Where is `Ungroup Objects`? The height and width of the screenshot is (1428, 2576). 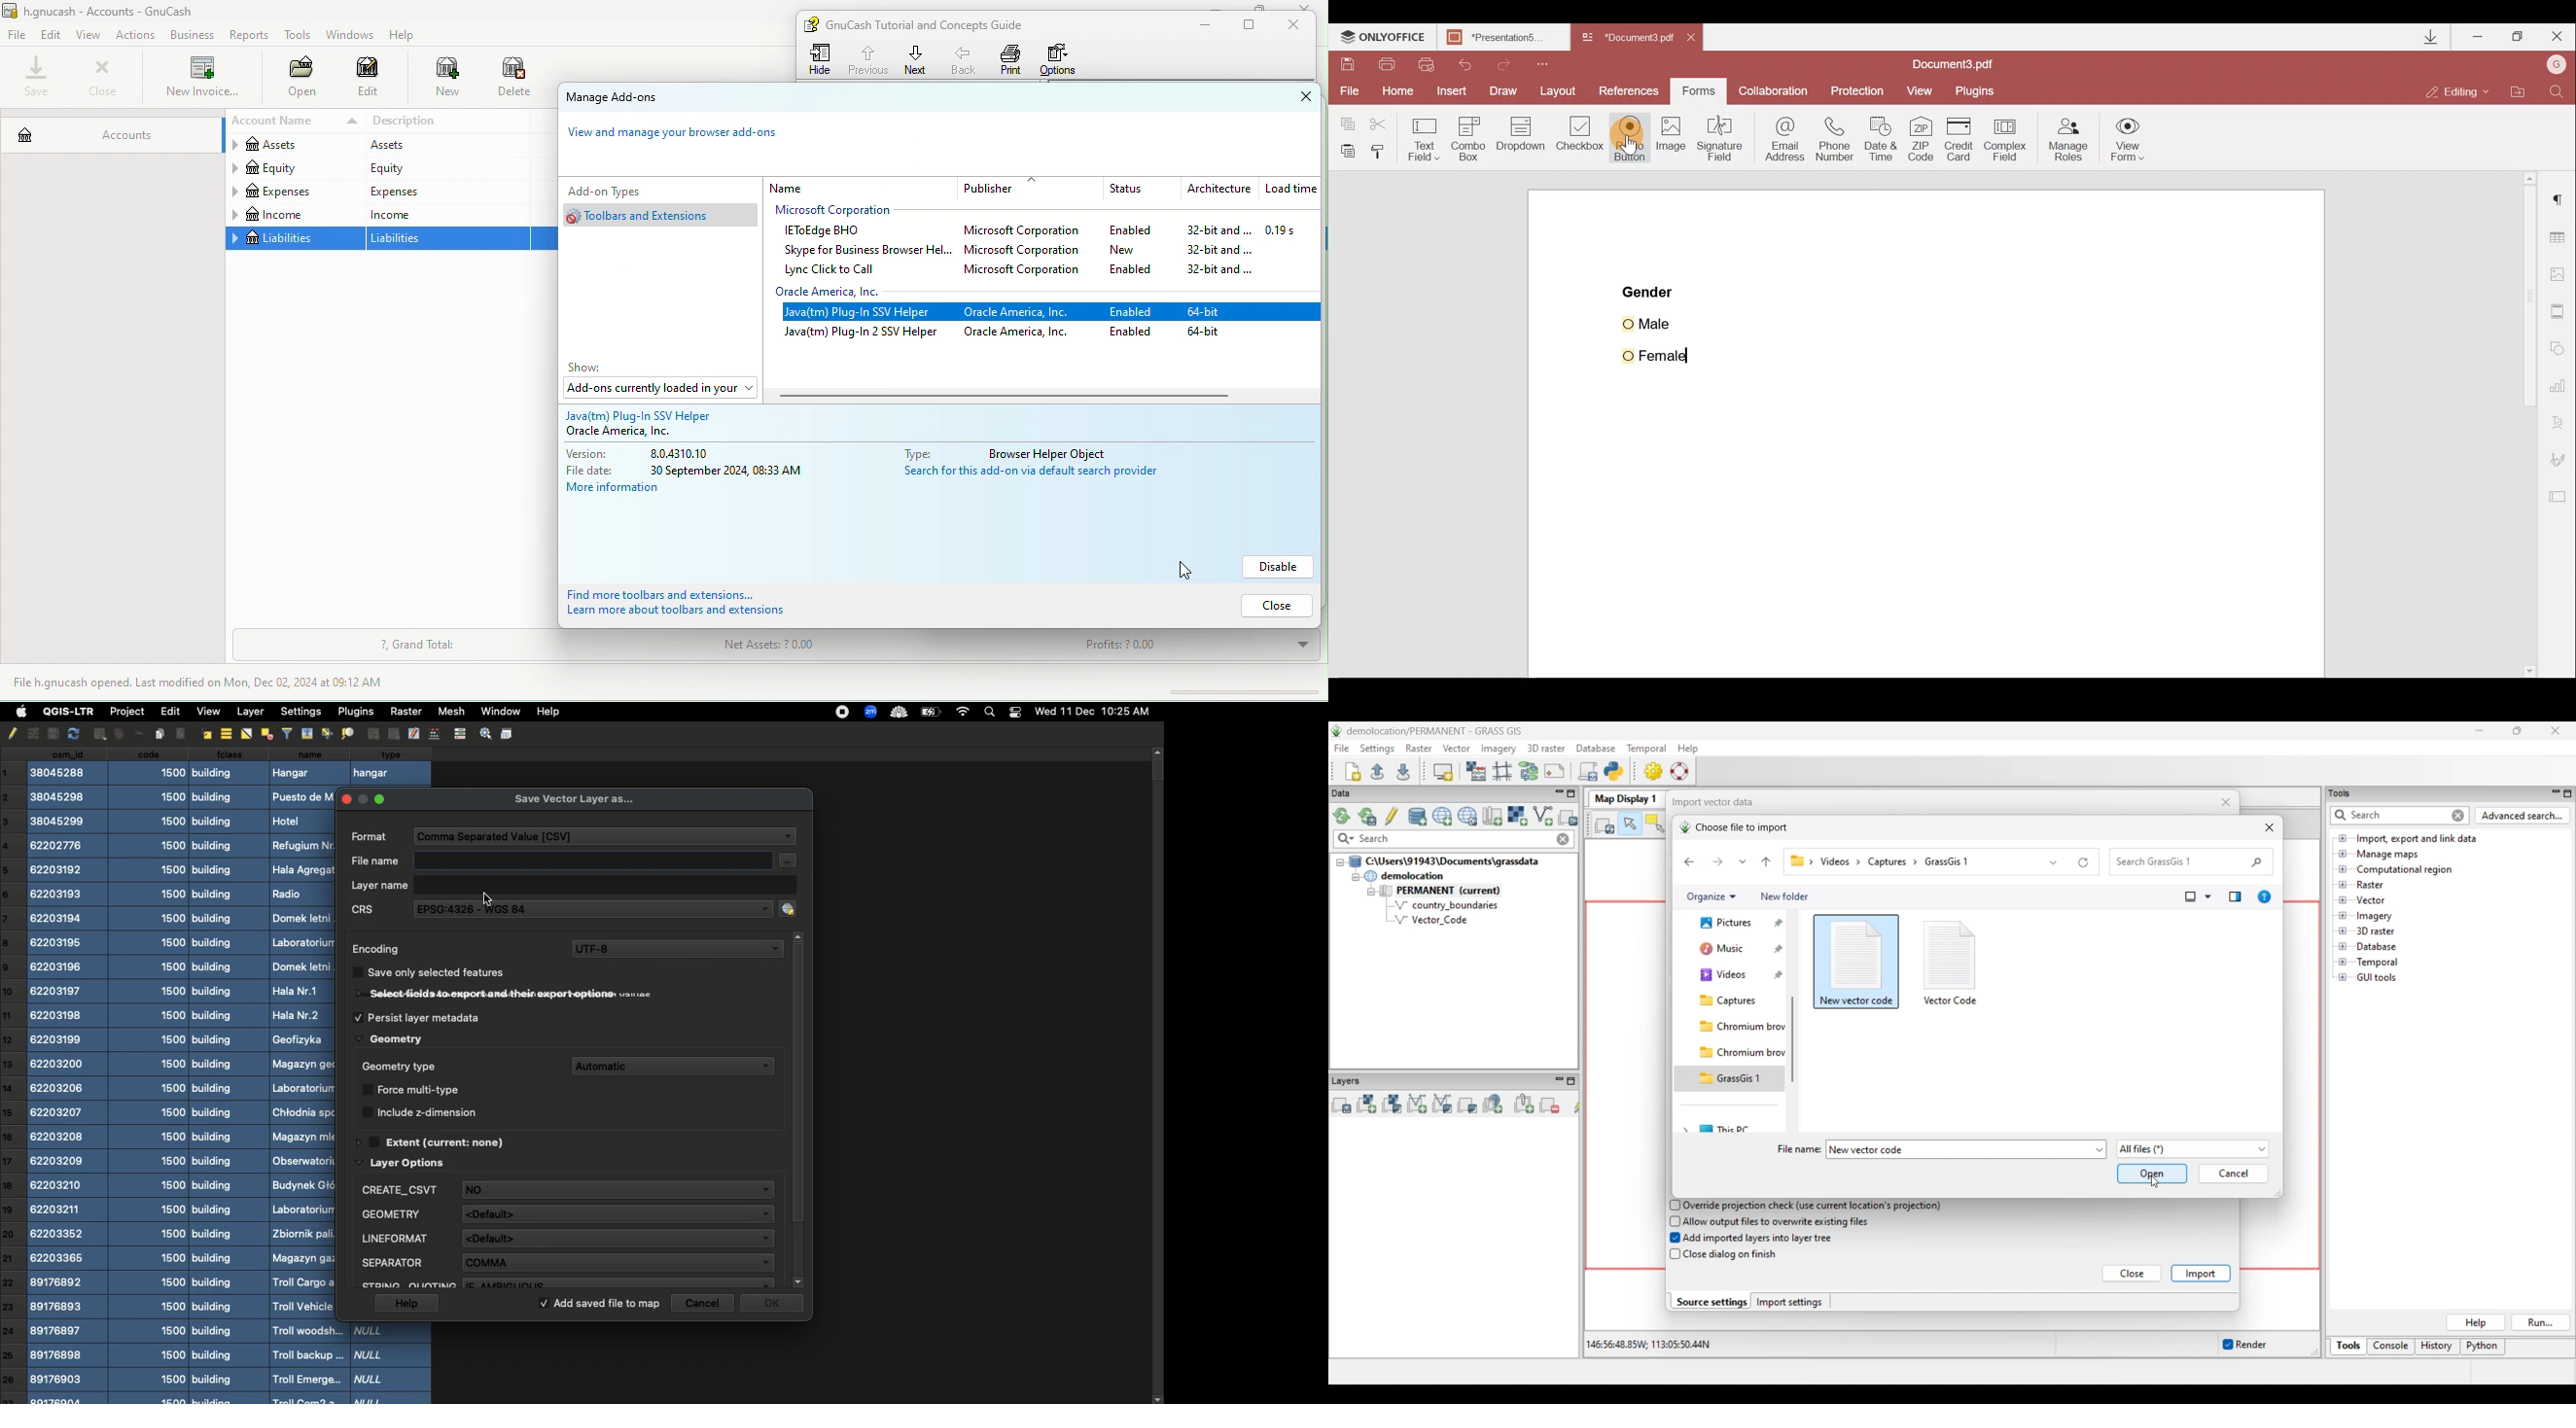 Ungroup Objects is located at coordinates (393, 734).